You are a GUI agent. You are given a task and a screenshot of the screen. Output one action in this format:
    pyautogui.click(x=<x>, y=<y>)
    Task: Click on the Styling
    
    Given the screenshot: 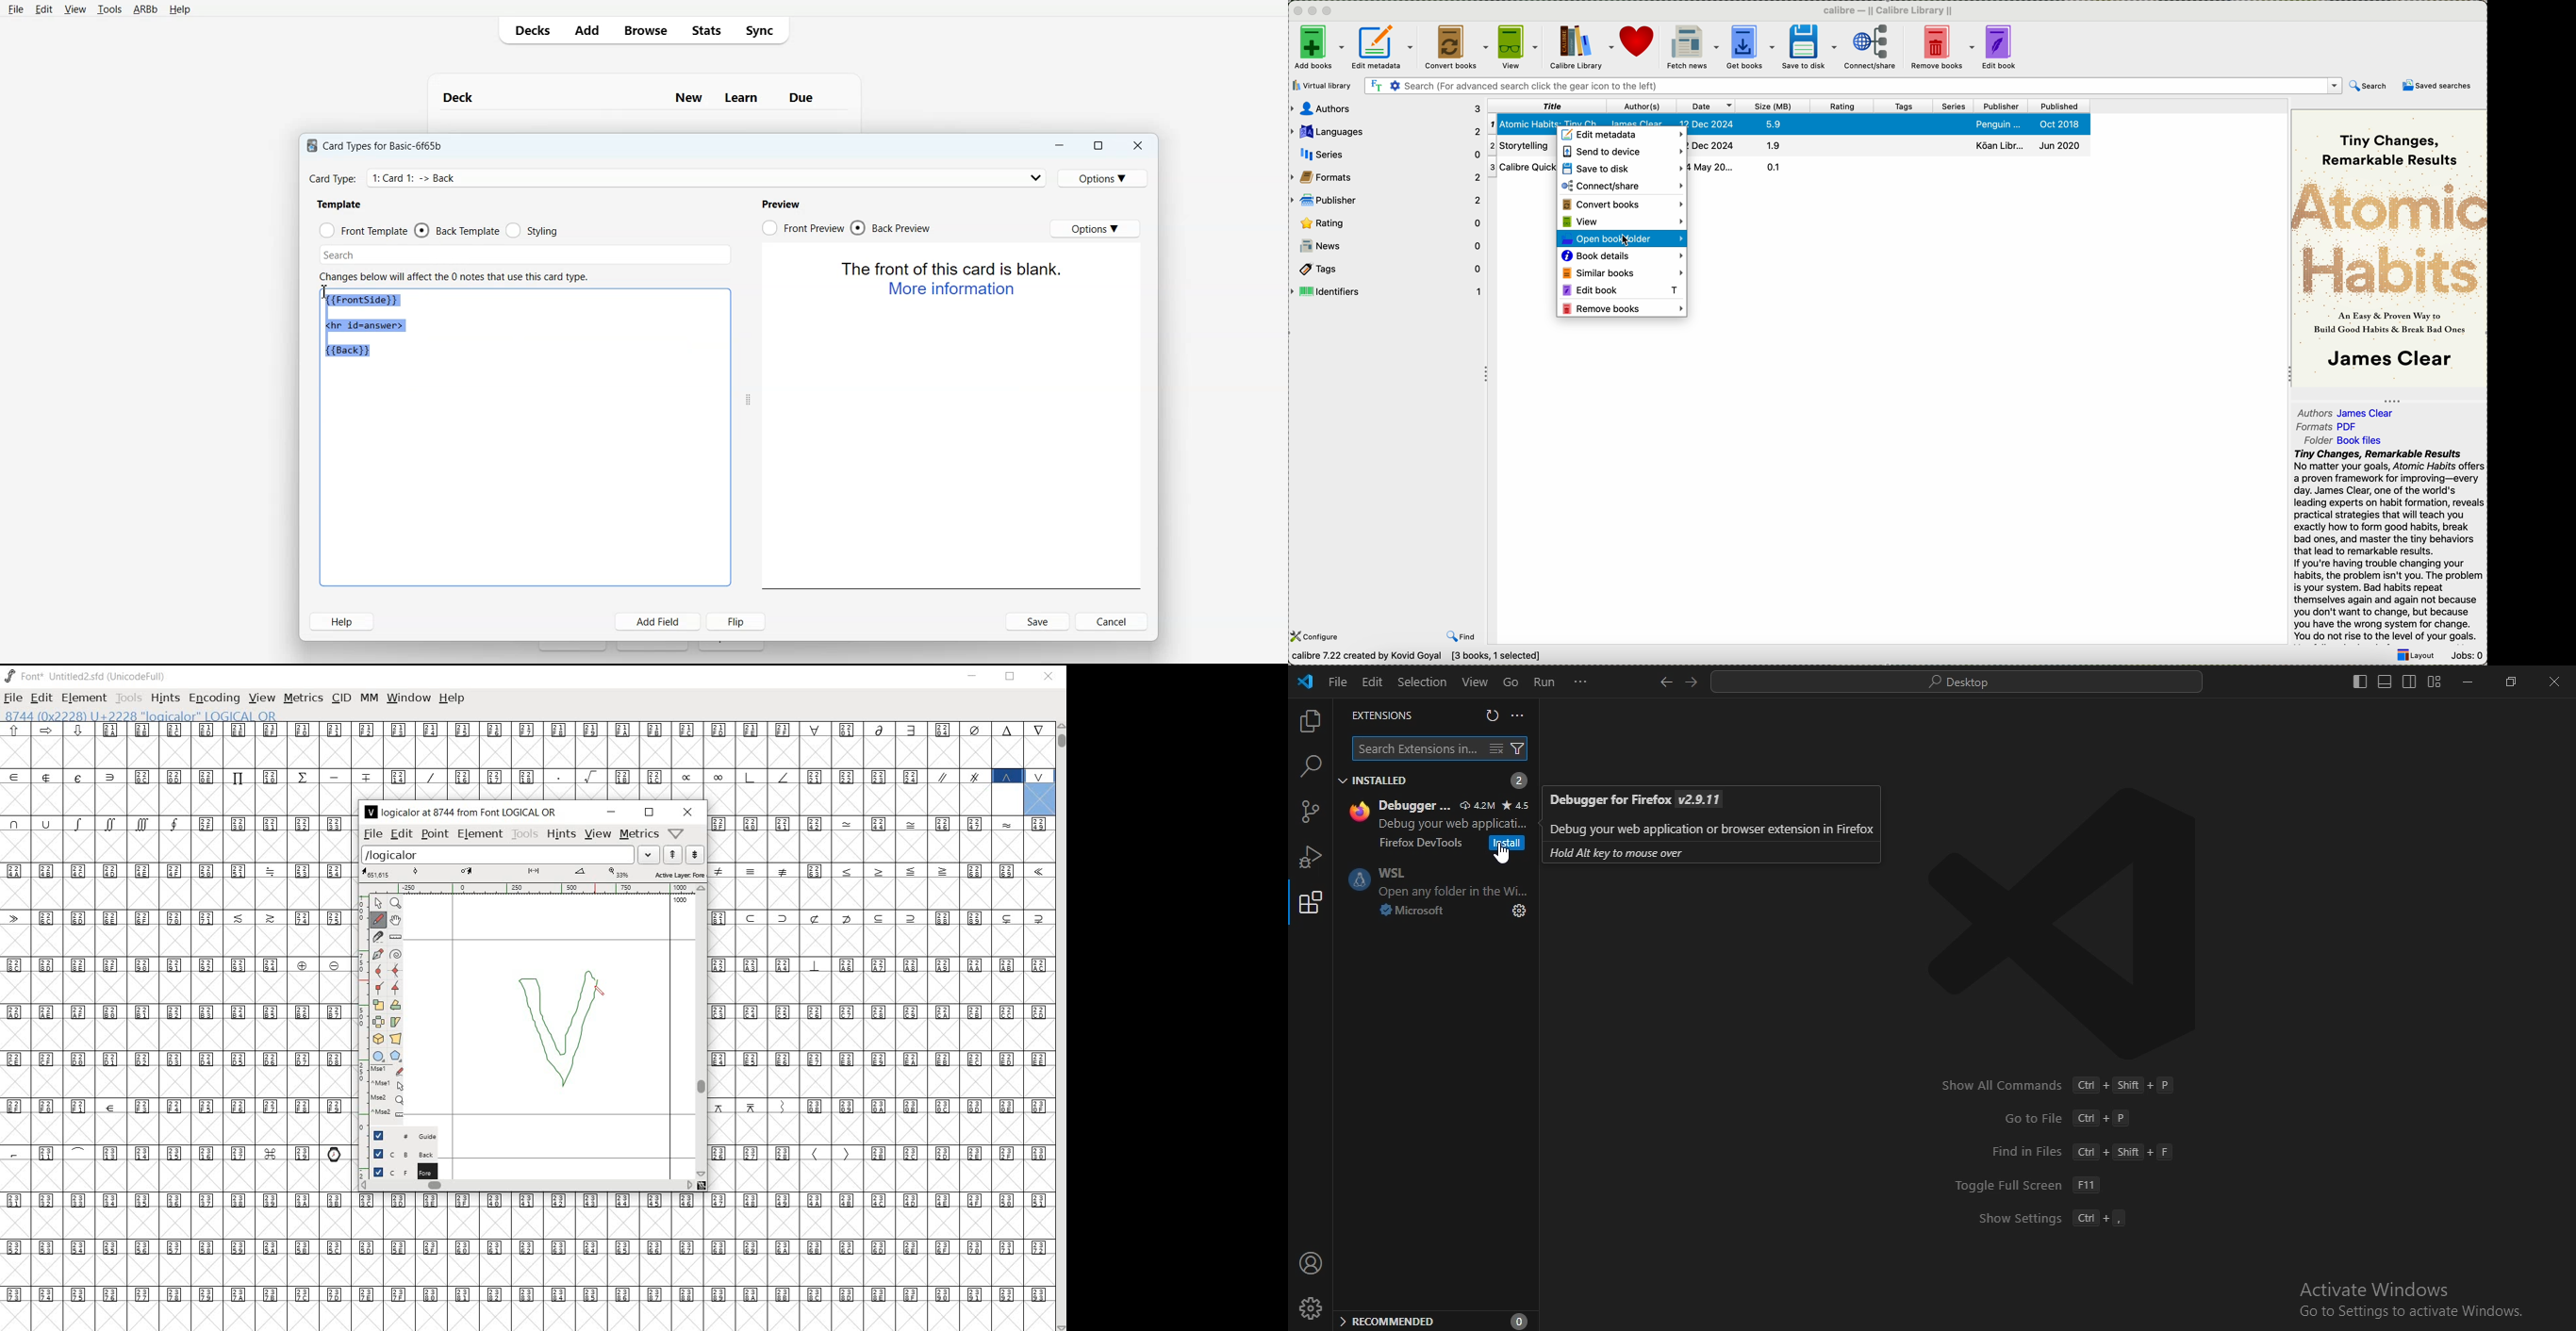 What is the action you would take?
    pyautogui.click(x=532, y=231)
    